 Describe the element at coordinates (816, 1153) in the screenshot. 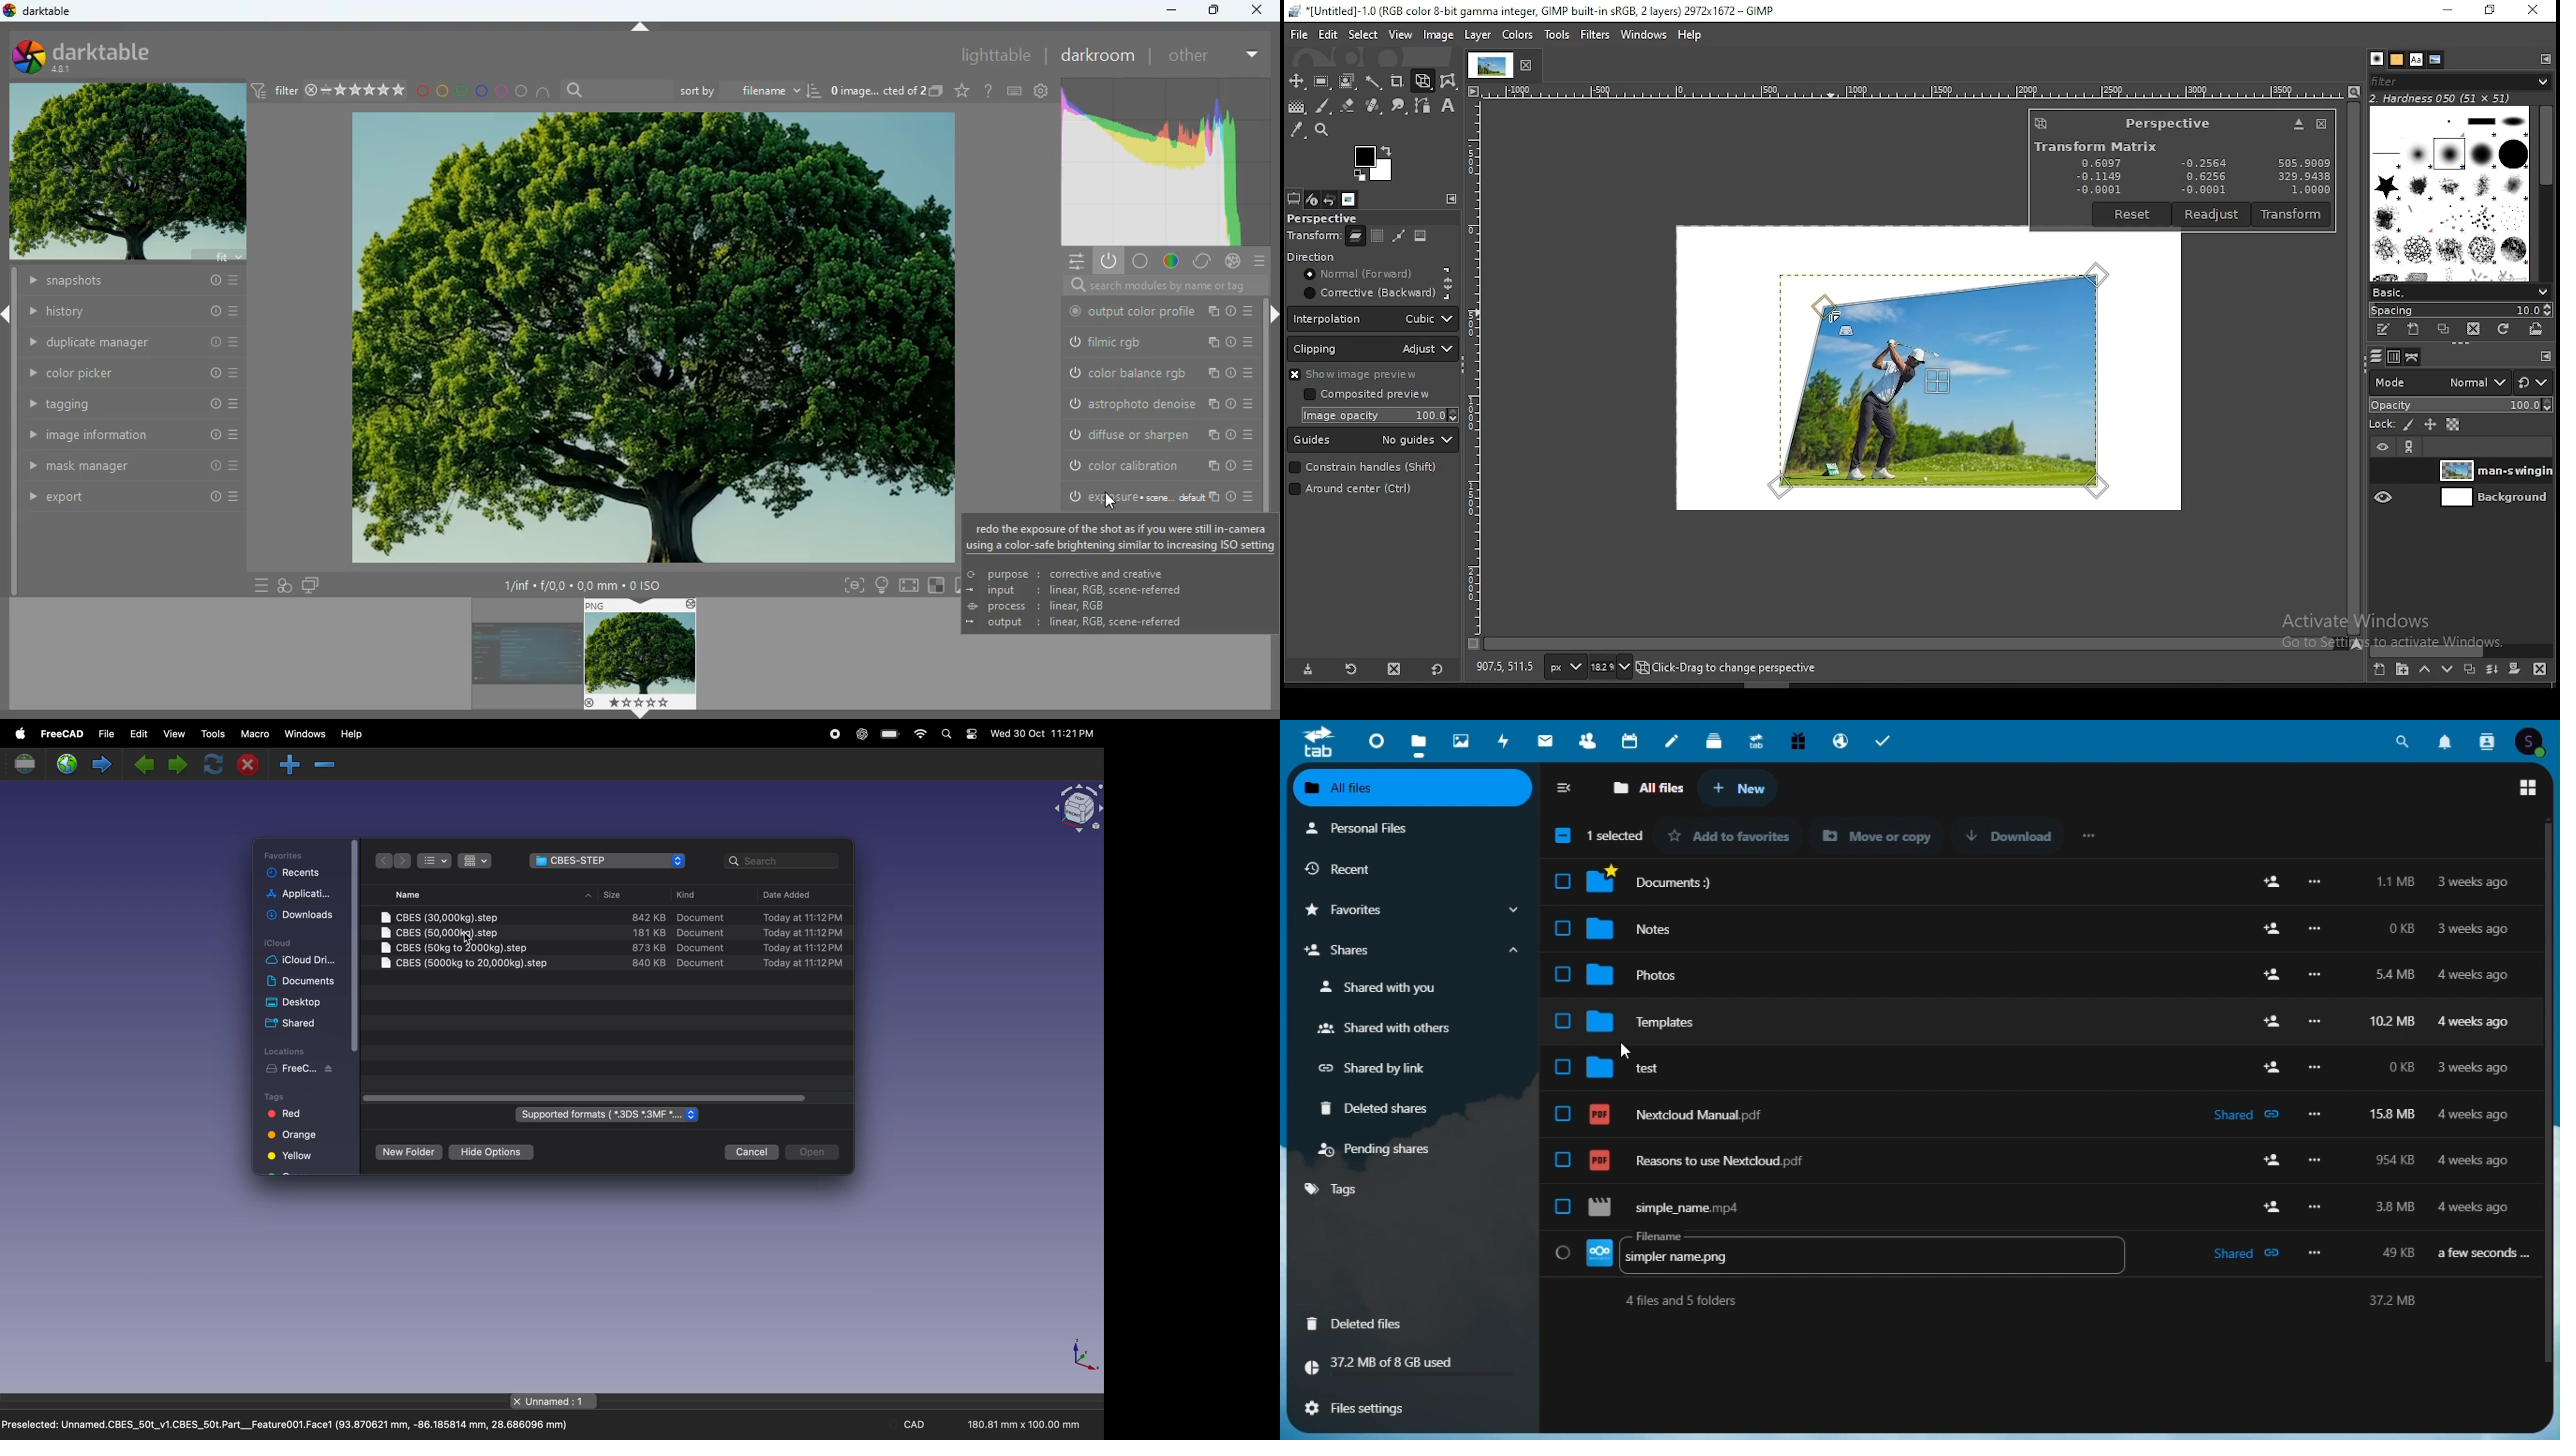

I see `open` at that location.